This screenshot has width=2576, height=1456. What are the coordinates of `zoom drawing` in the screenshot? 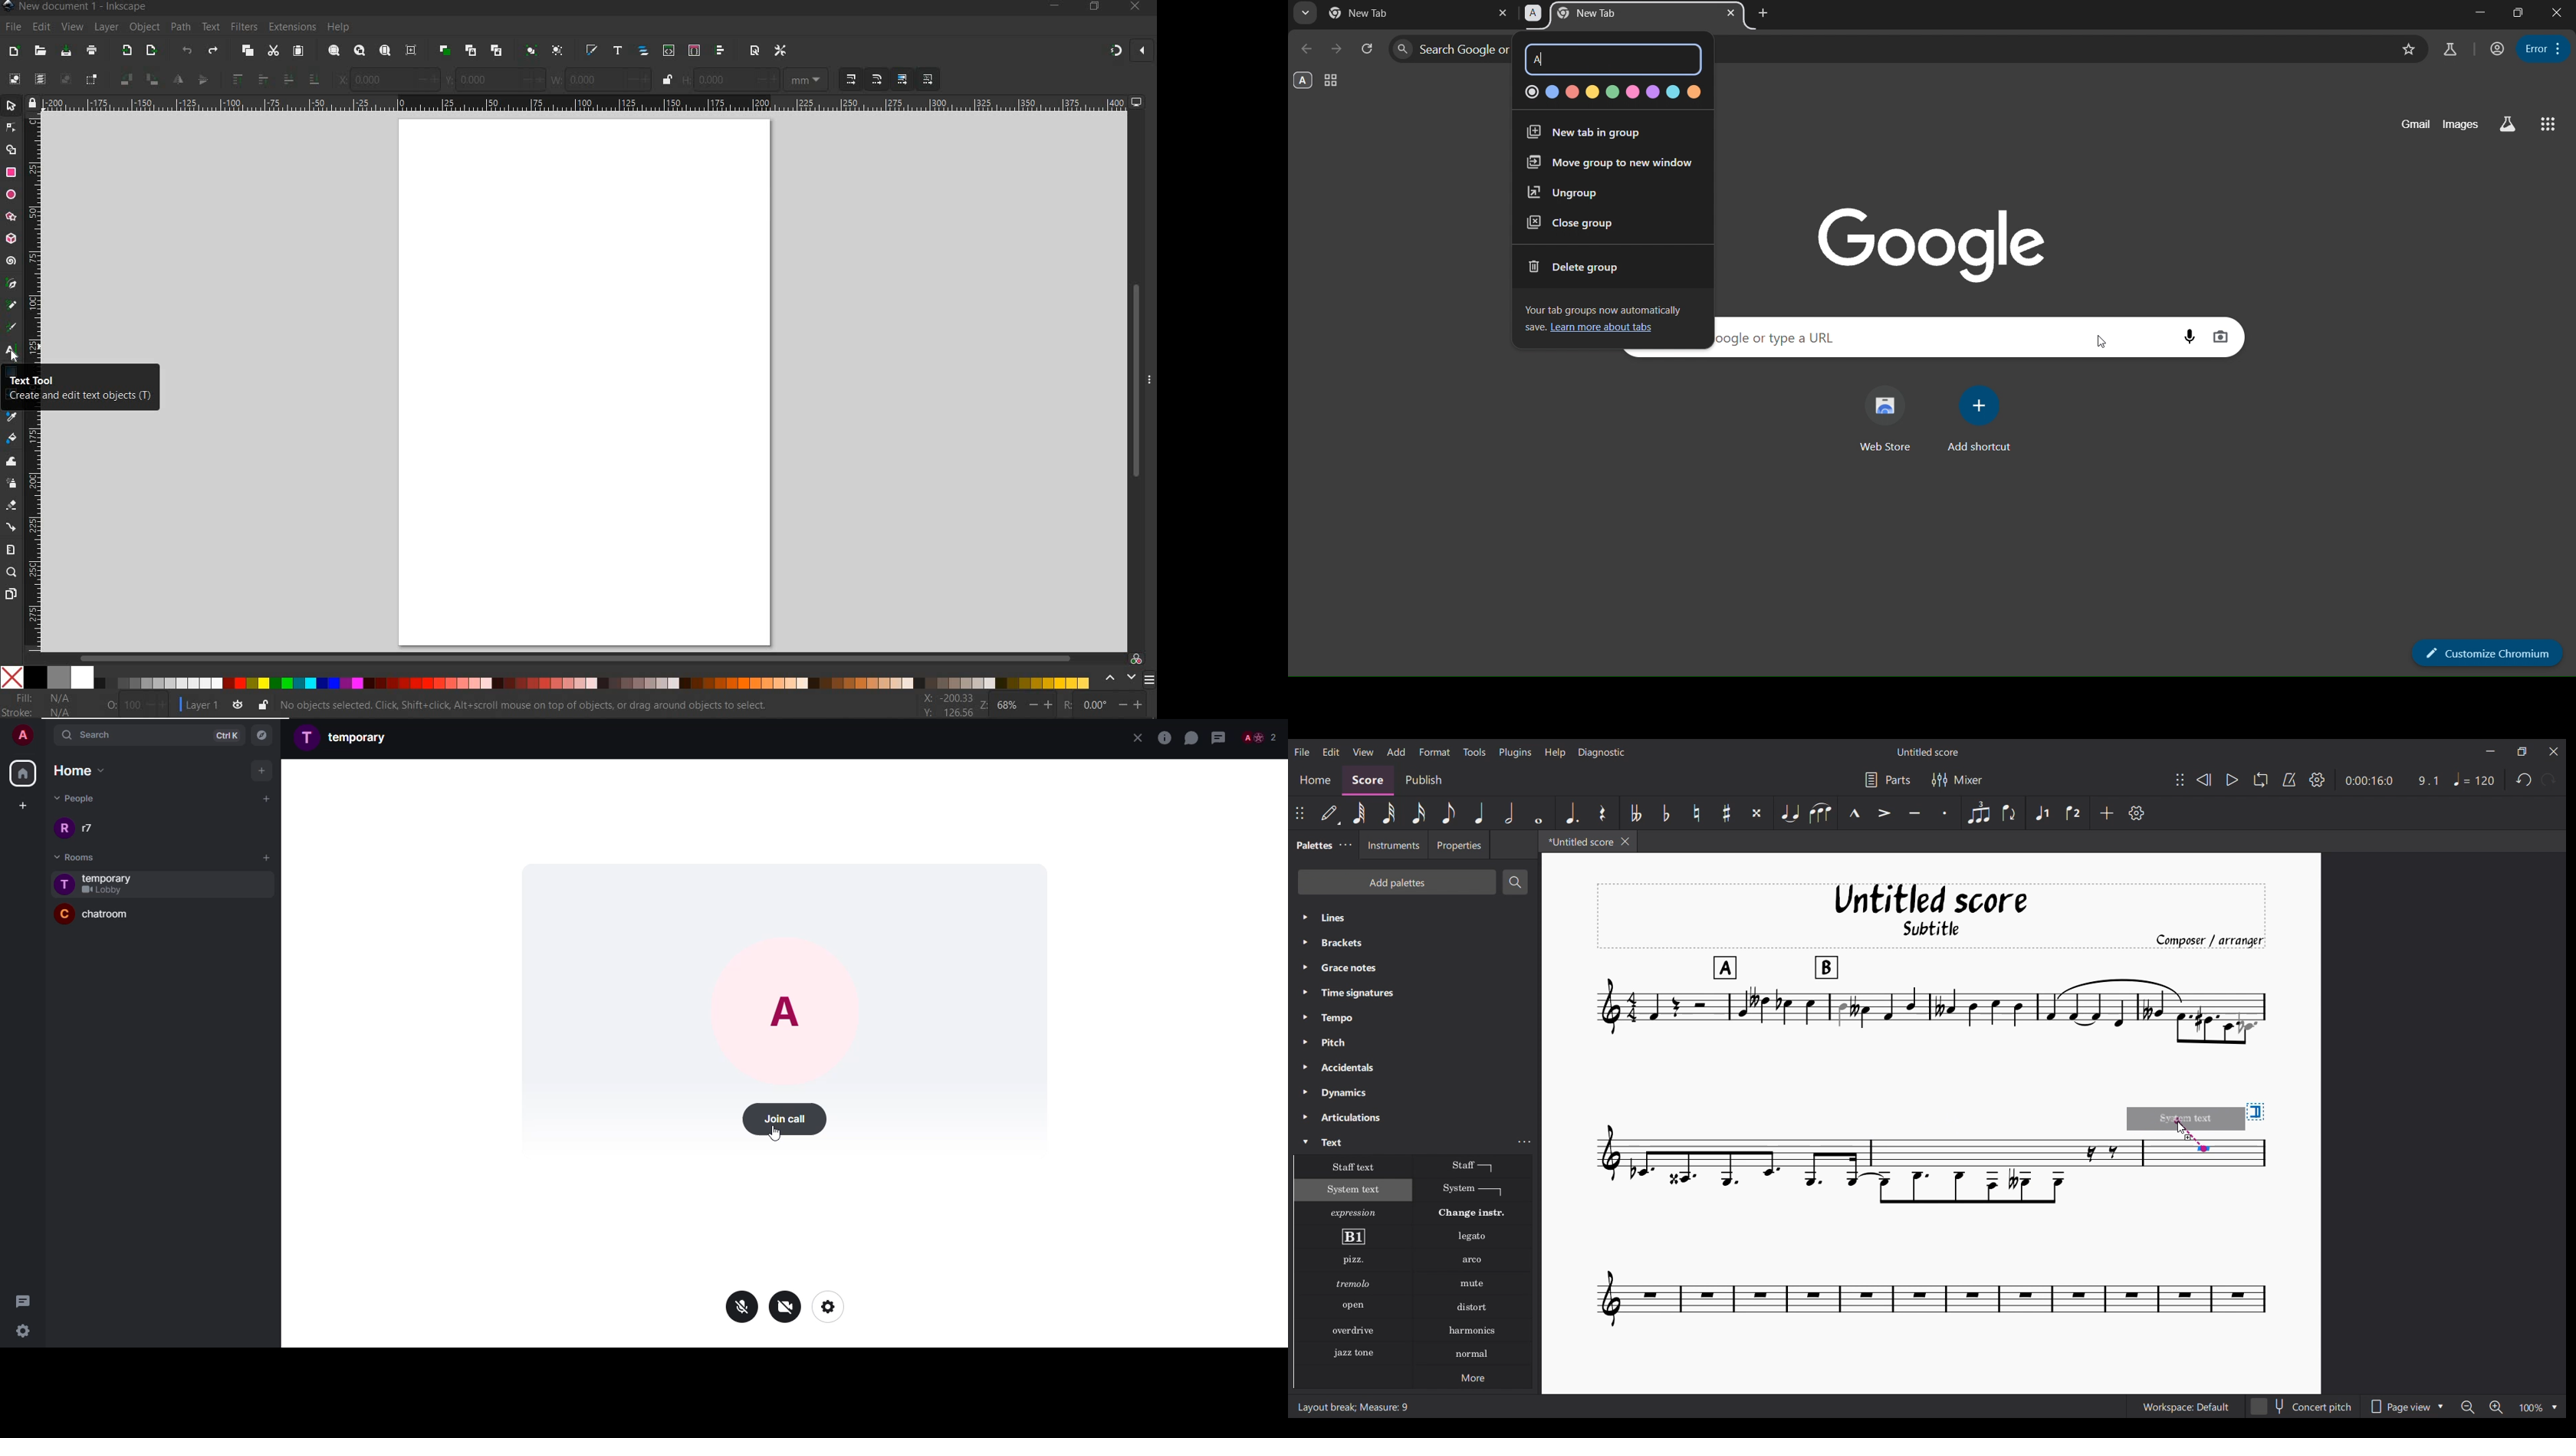 It's located at (360, 52).